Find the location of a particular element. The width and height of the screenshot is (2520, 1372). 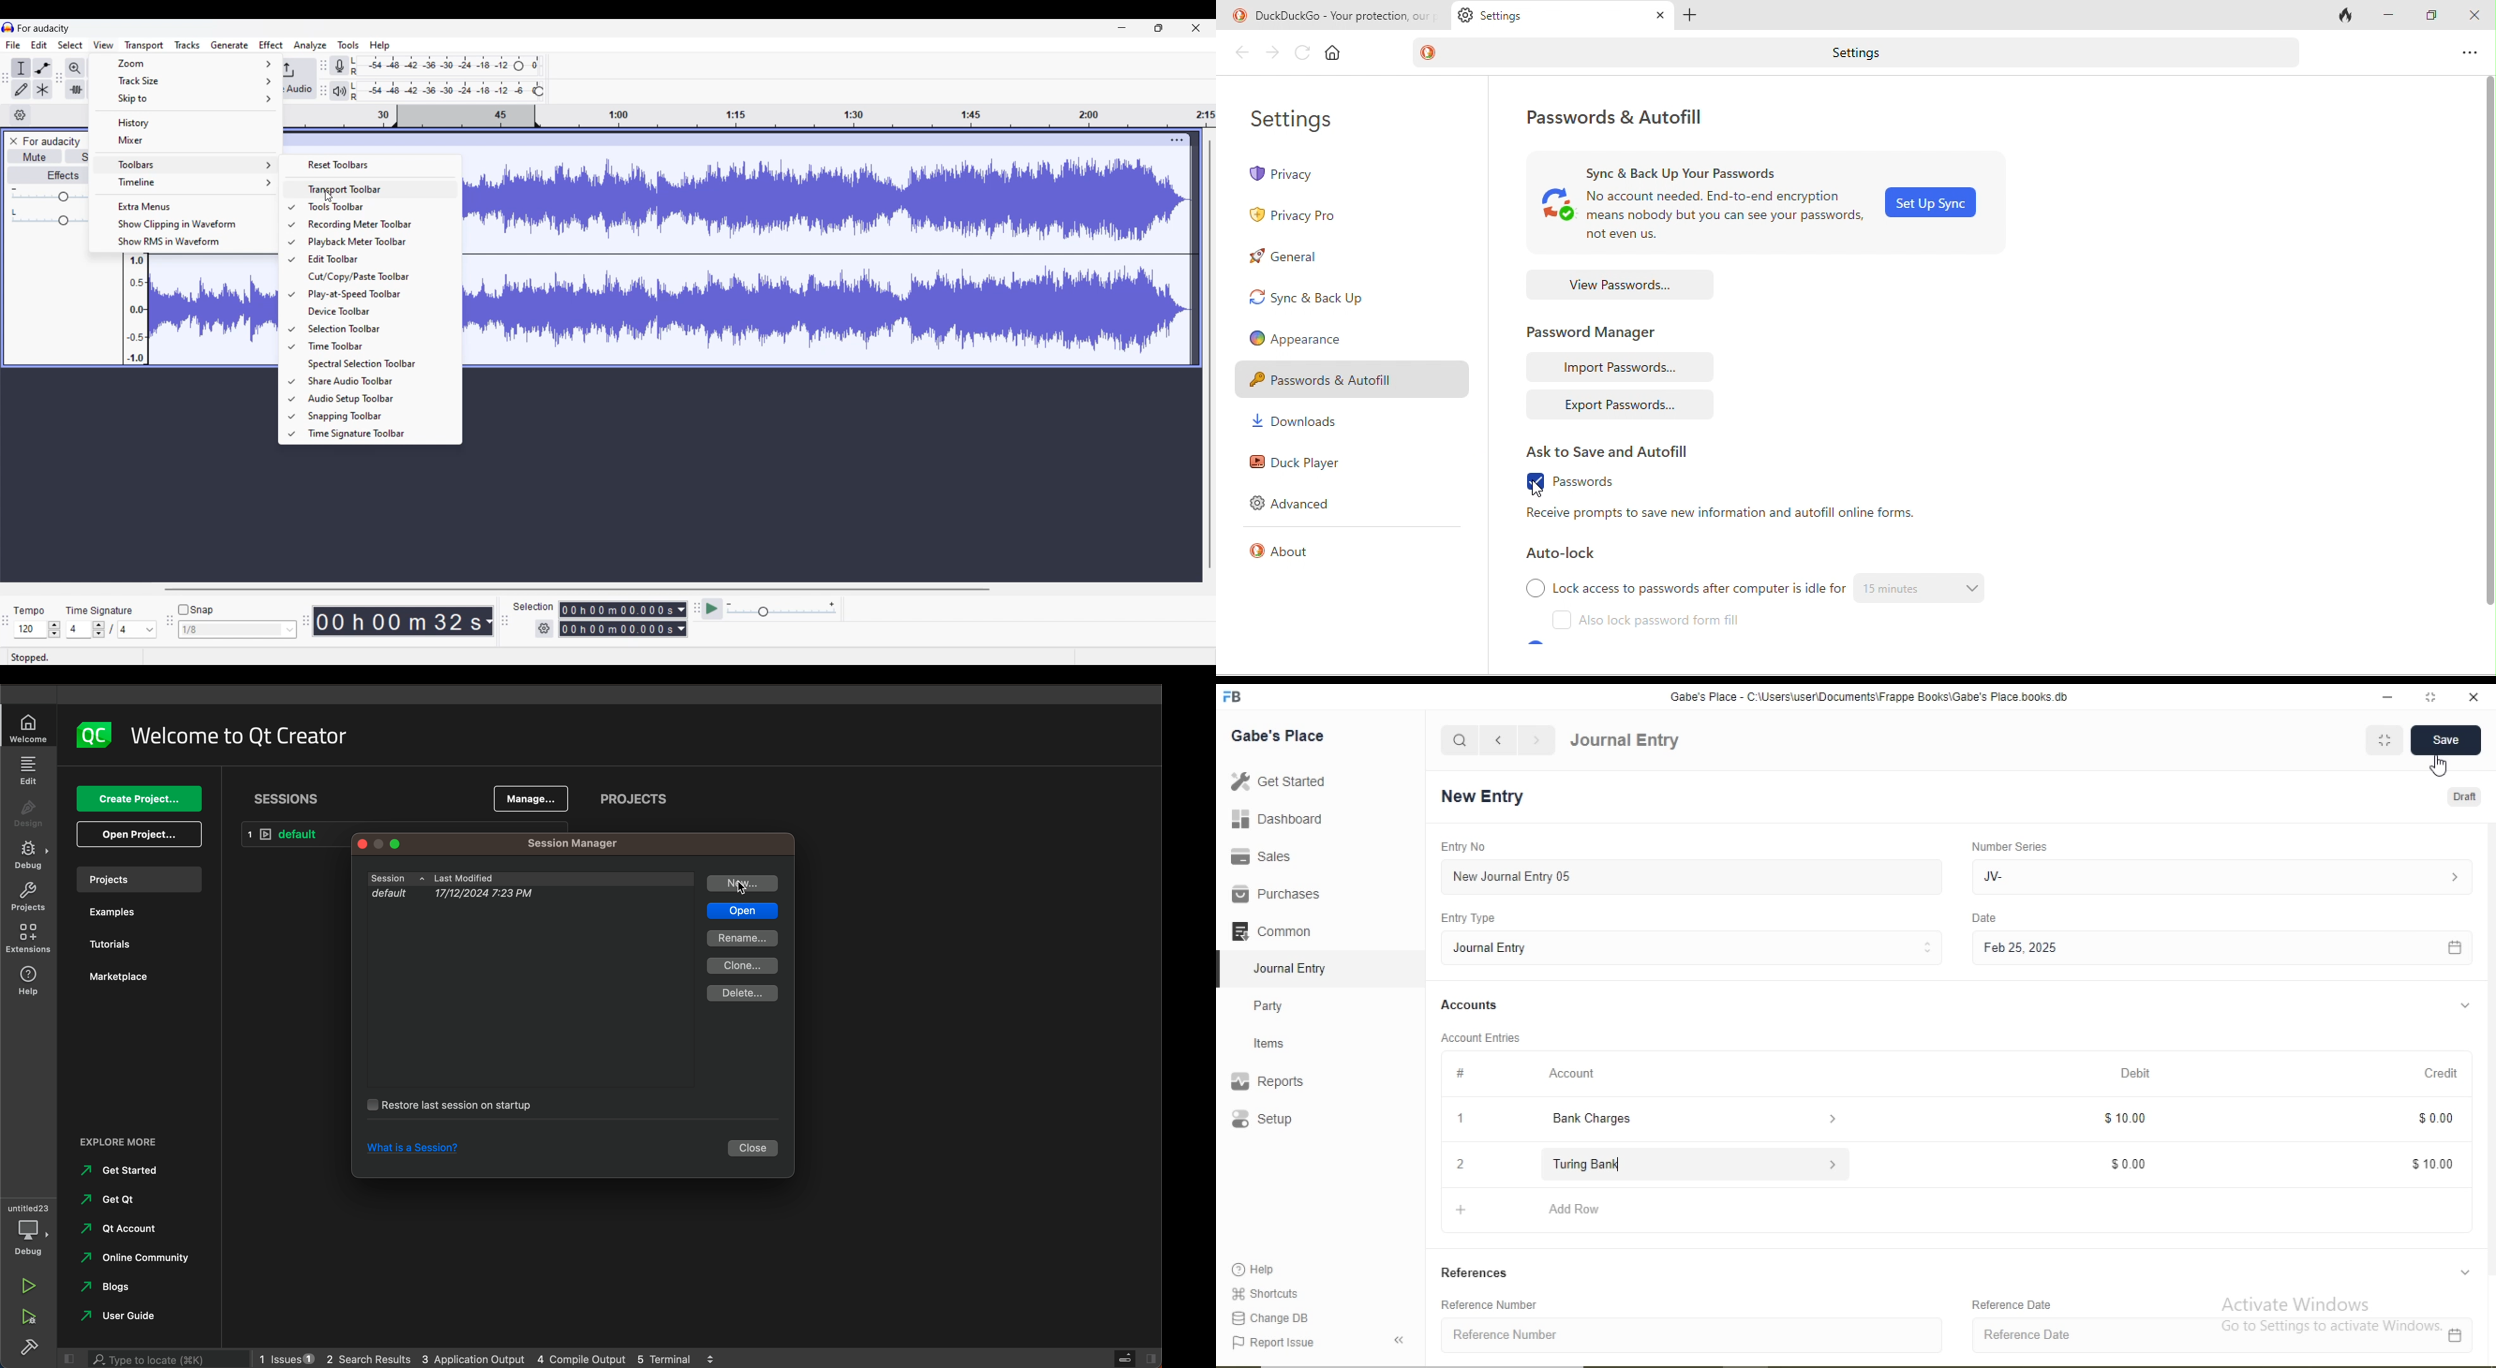

Journal Entry is located at coordinates (1296, 966).